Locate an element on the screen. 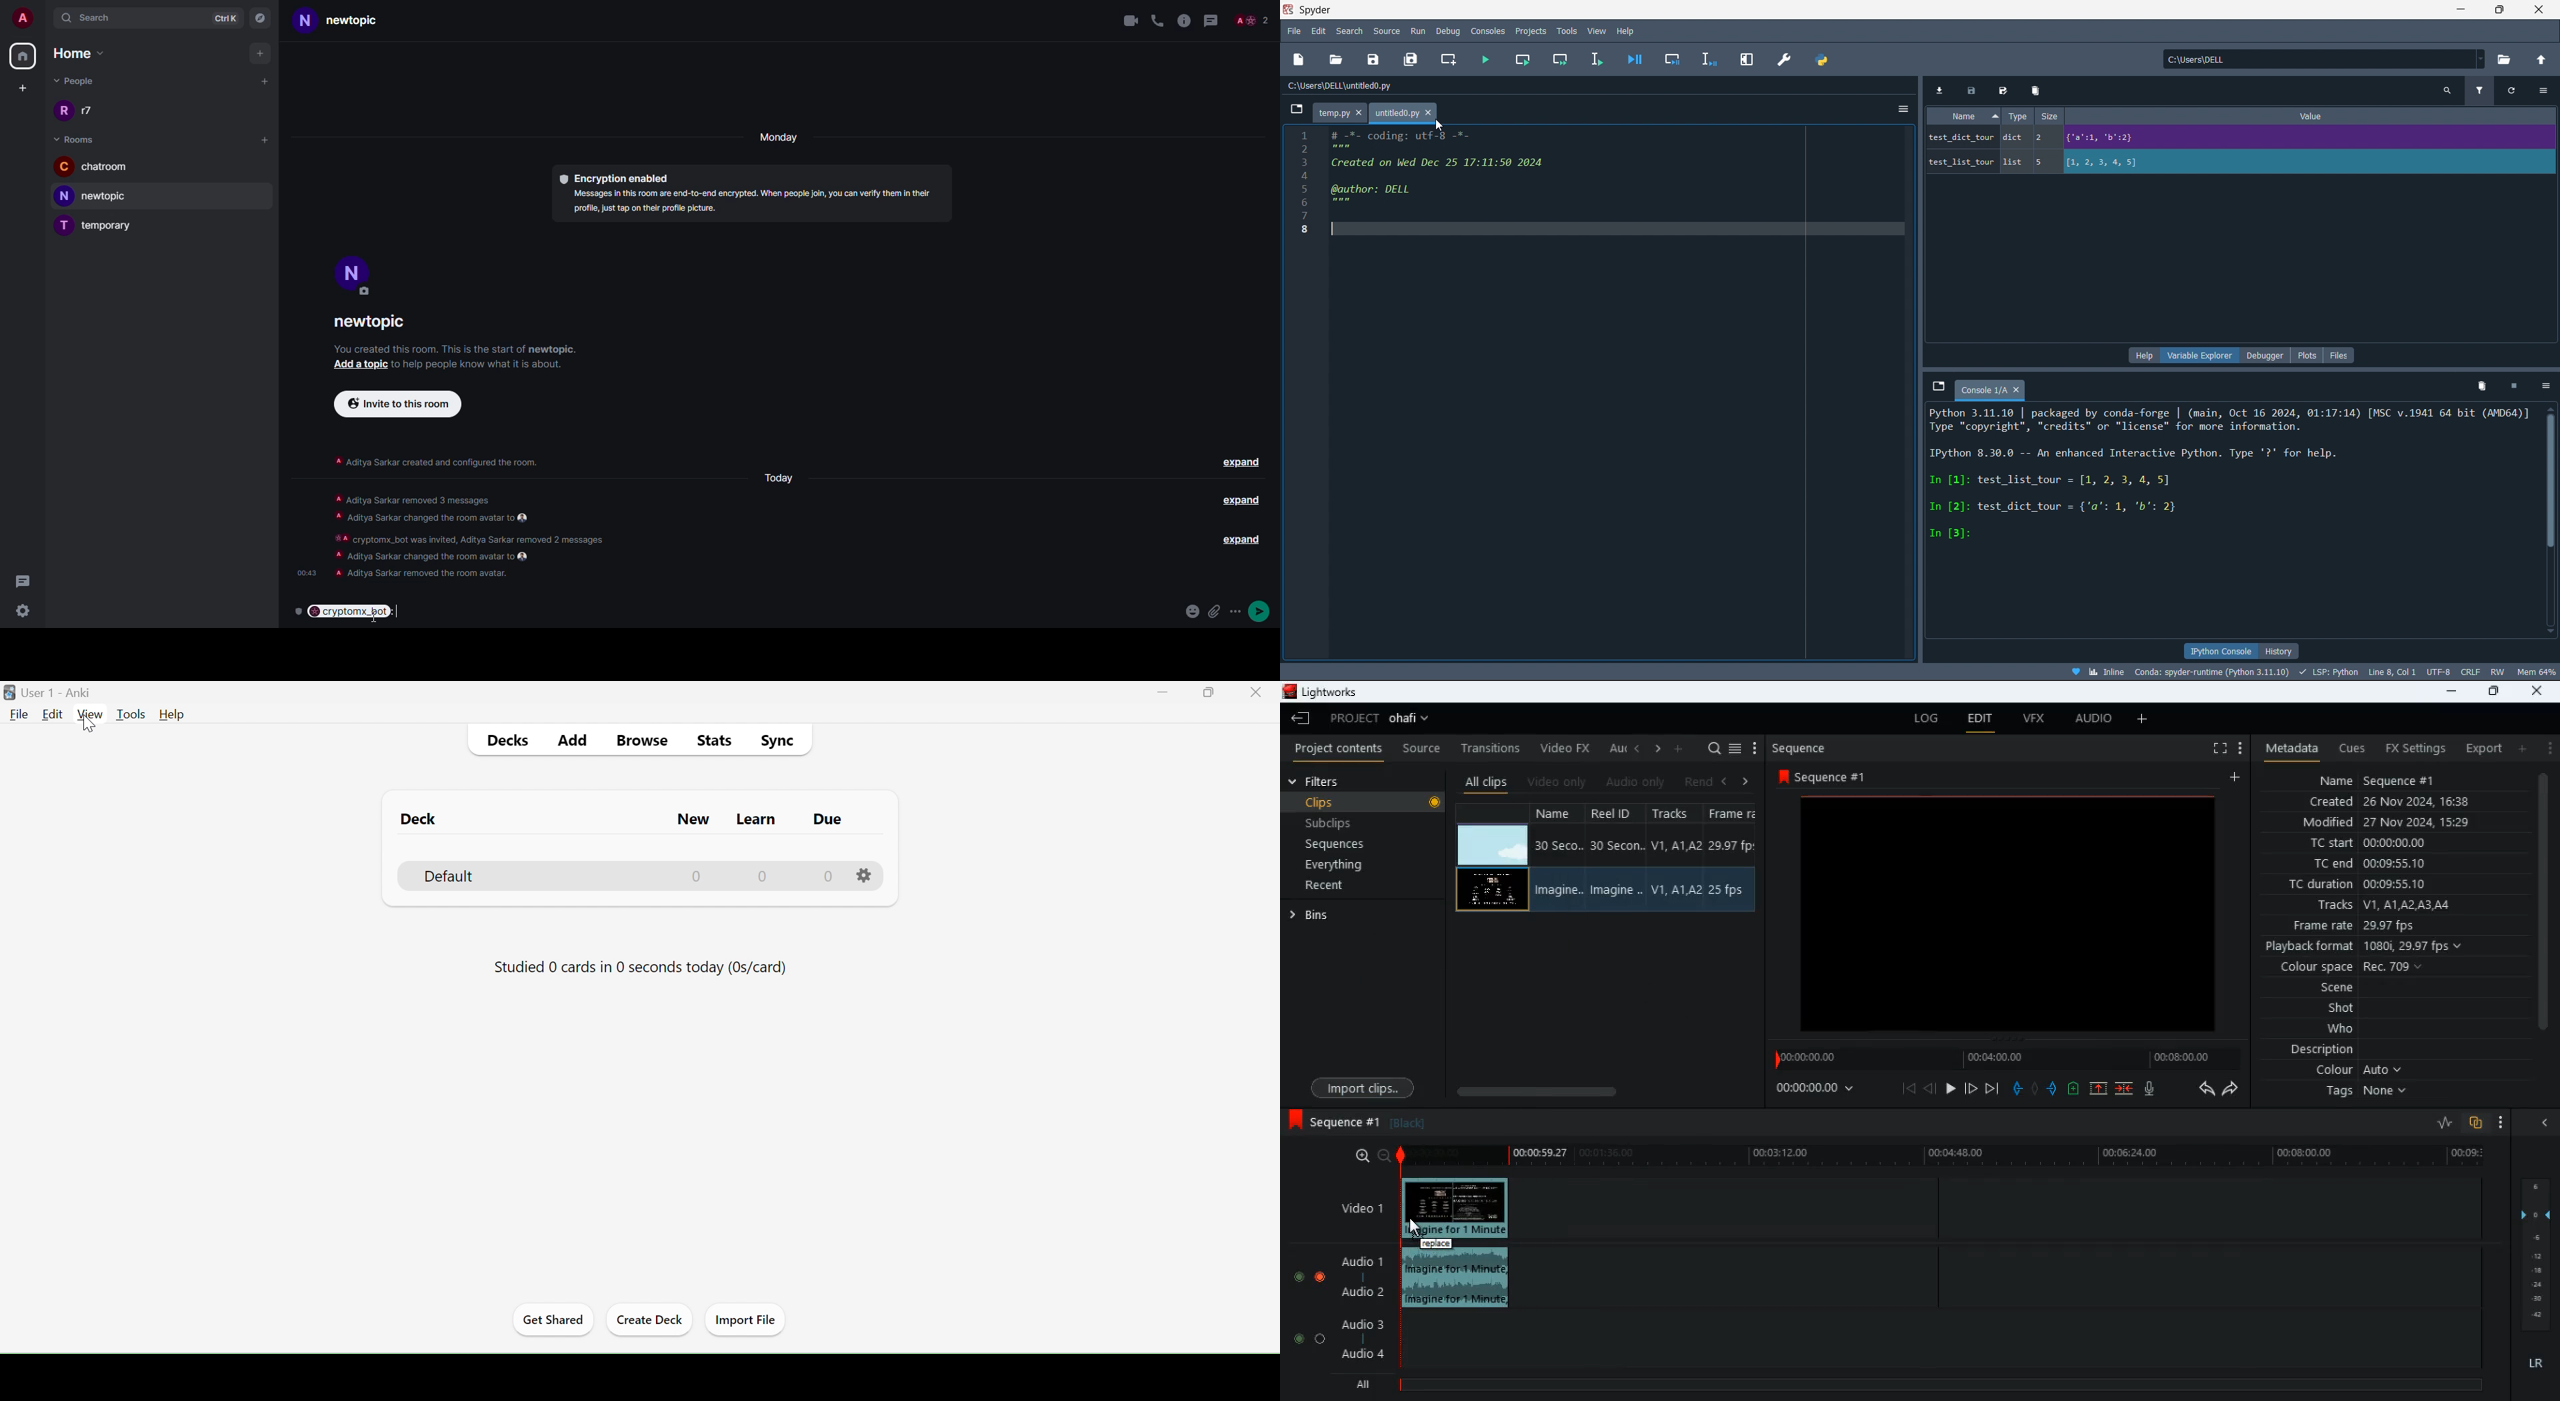 Image resolution: width=2576 pixels, height=1428 pixels. who is located at coordinates (2345, 1029).